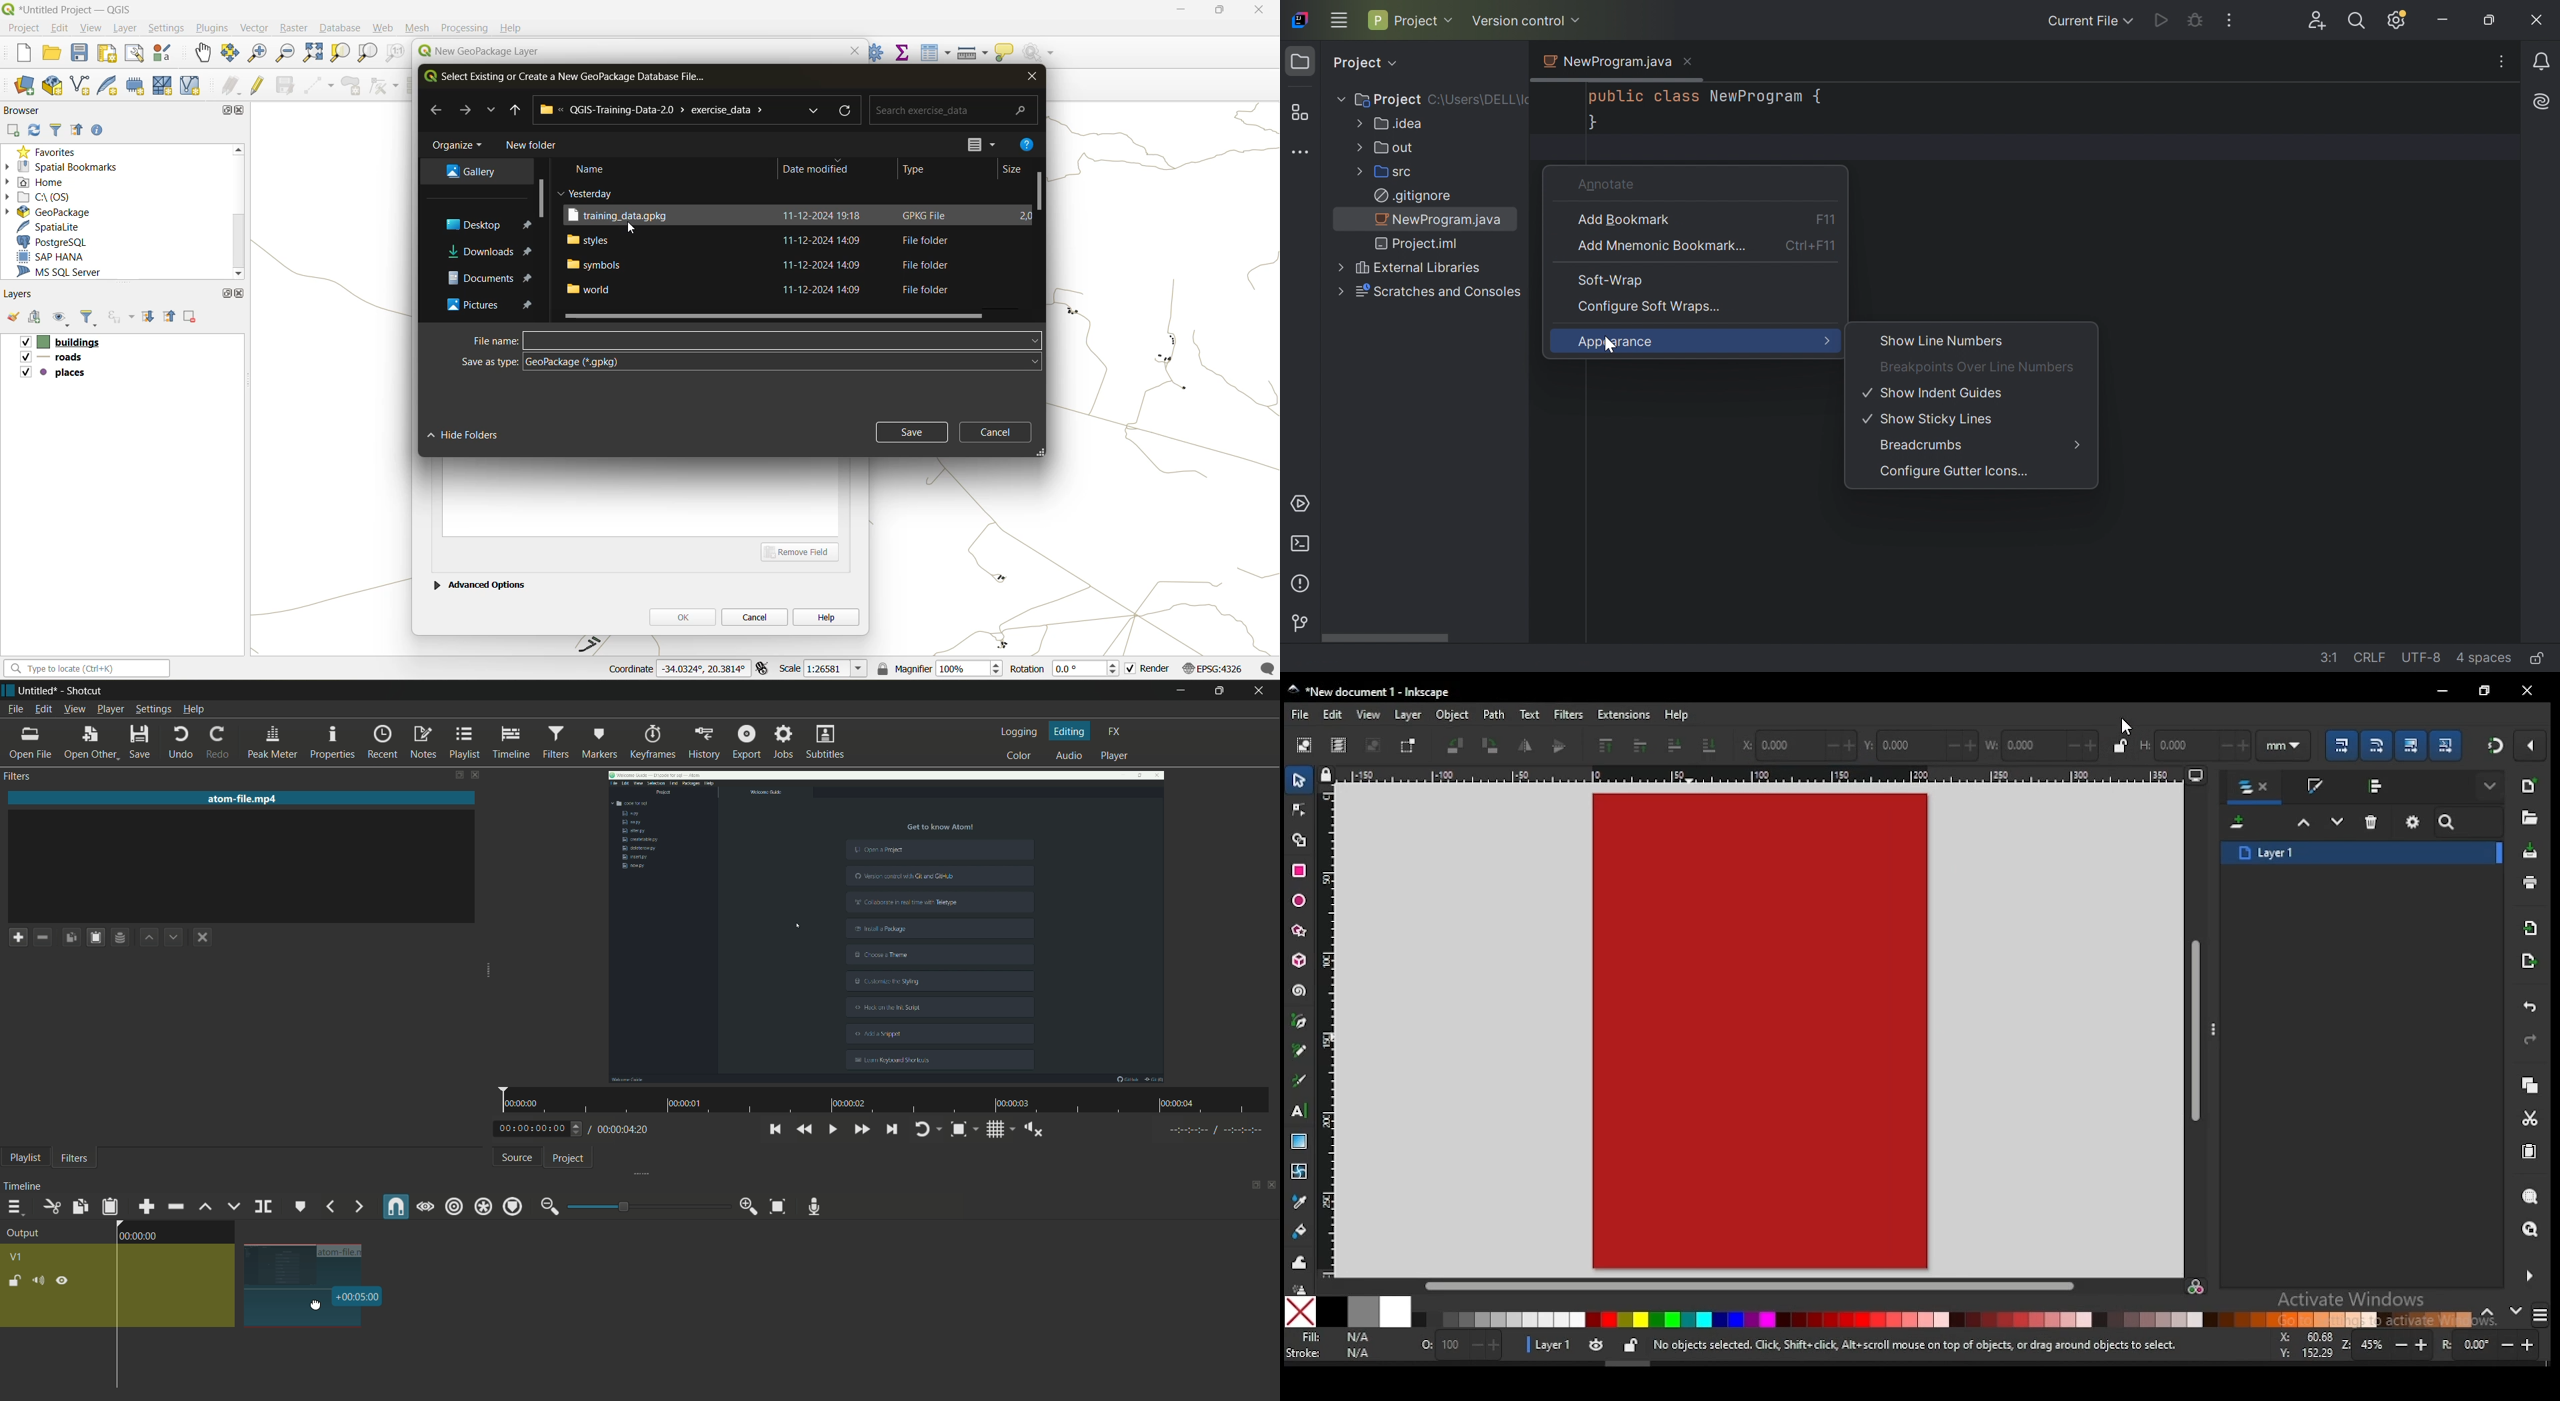  Describe the element at coordinates (861, 1128) in the screenshot. I see `quickly play forward` at that location.